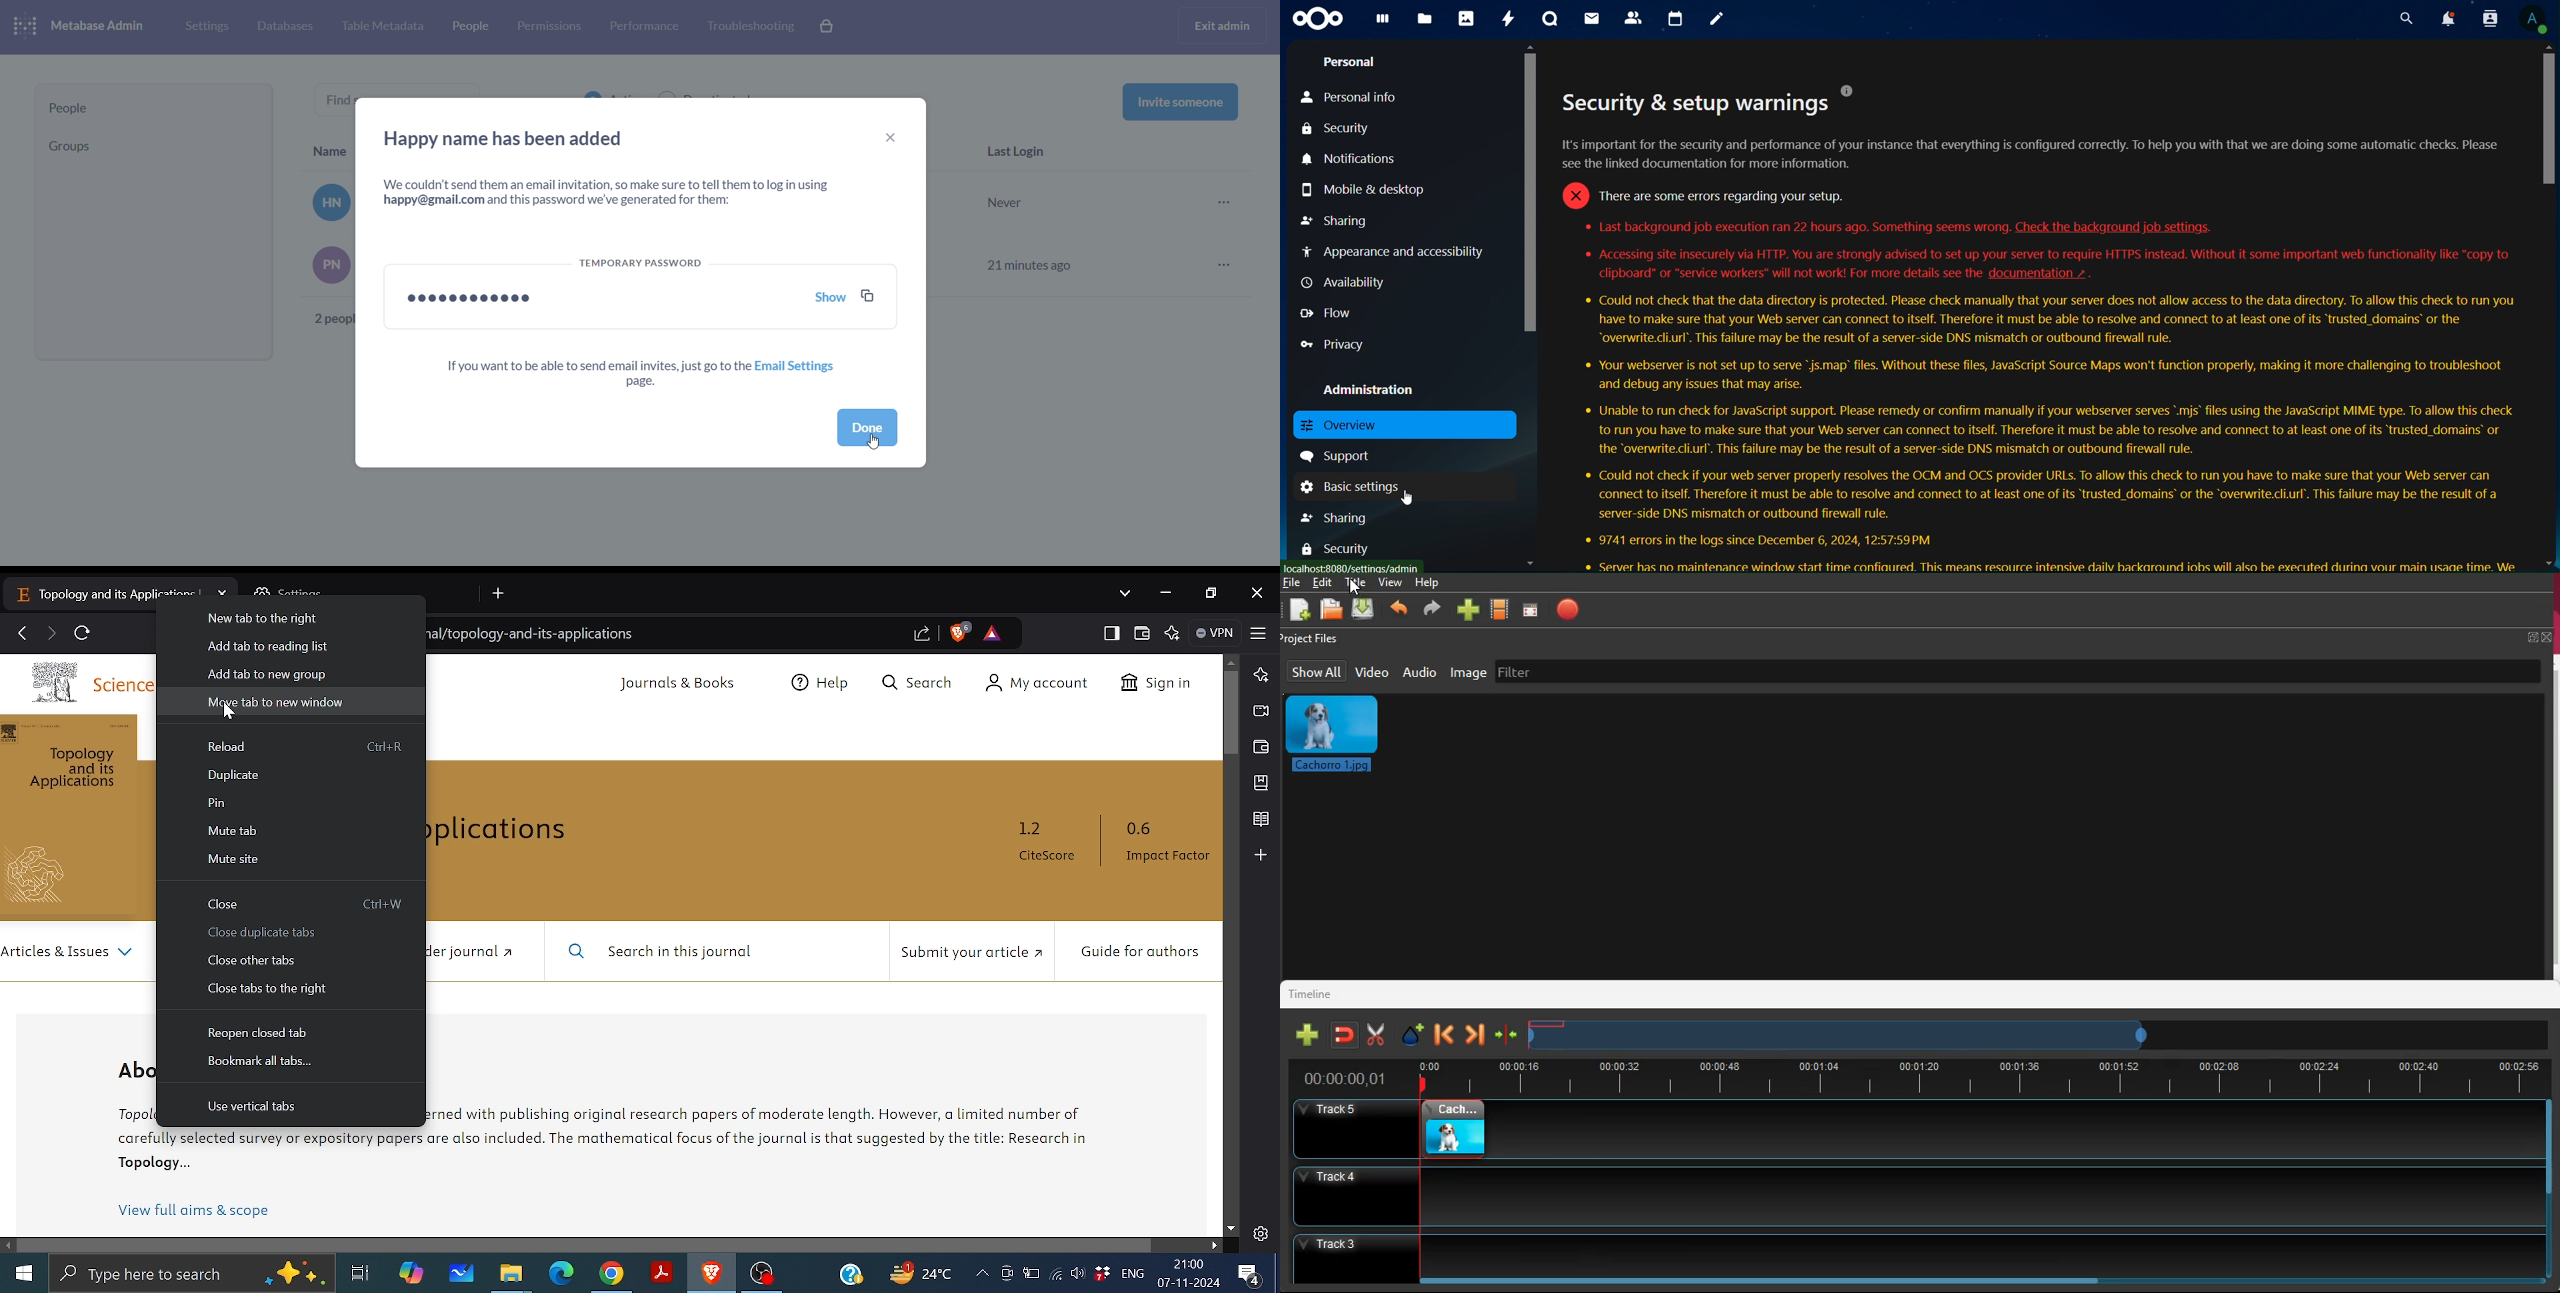  What do you see at coordinates (1216, 1245) in the screenshot?
I see `Move right` at bounding box center [1216, 1245].